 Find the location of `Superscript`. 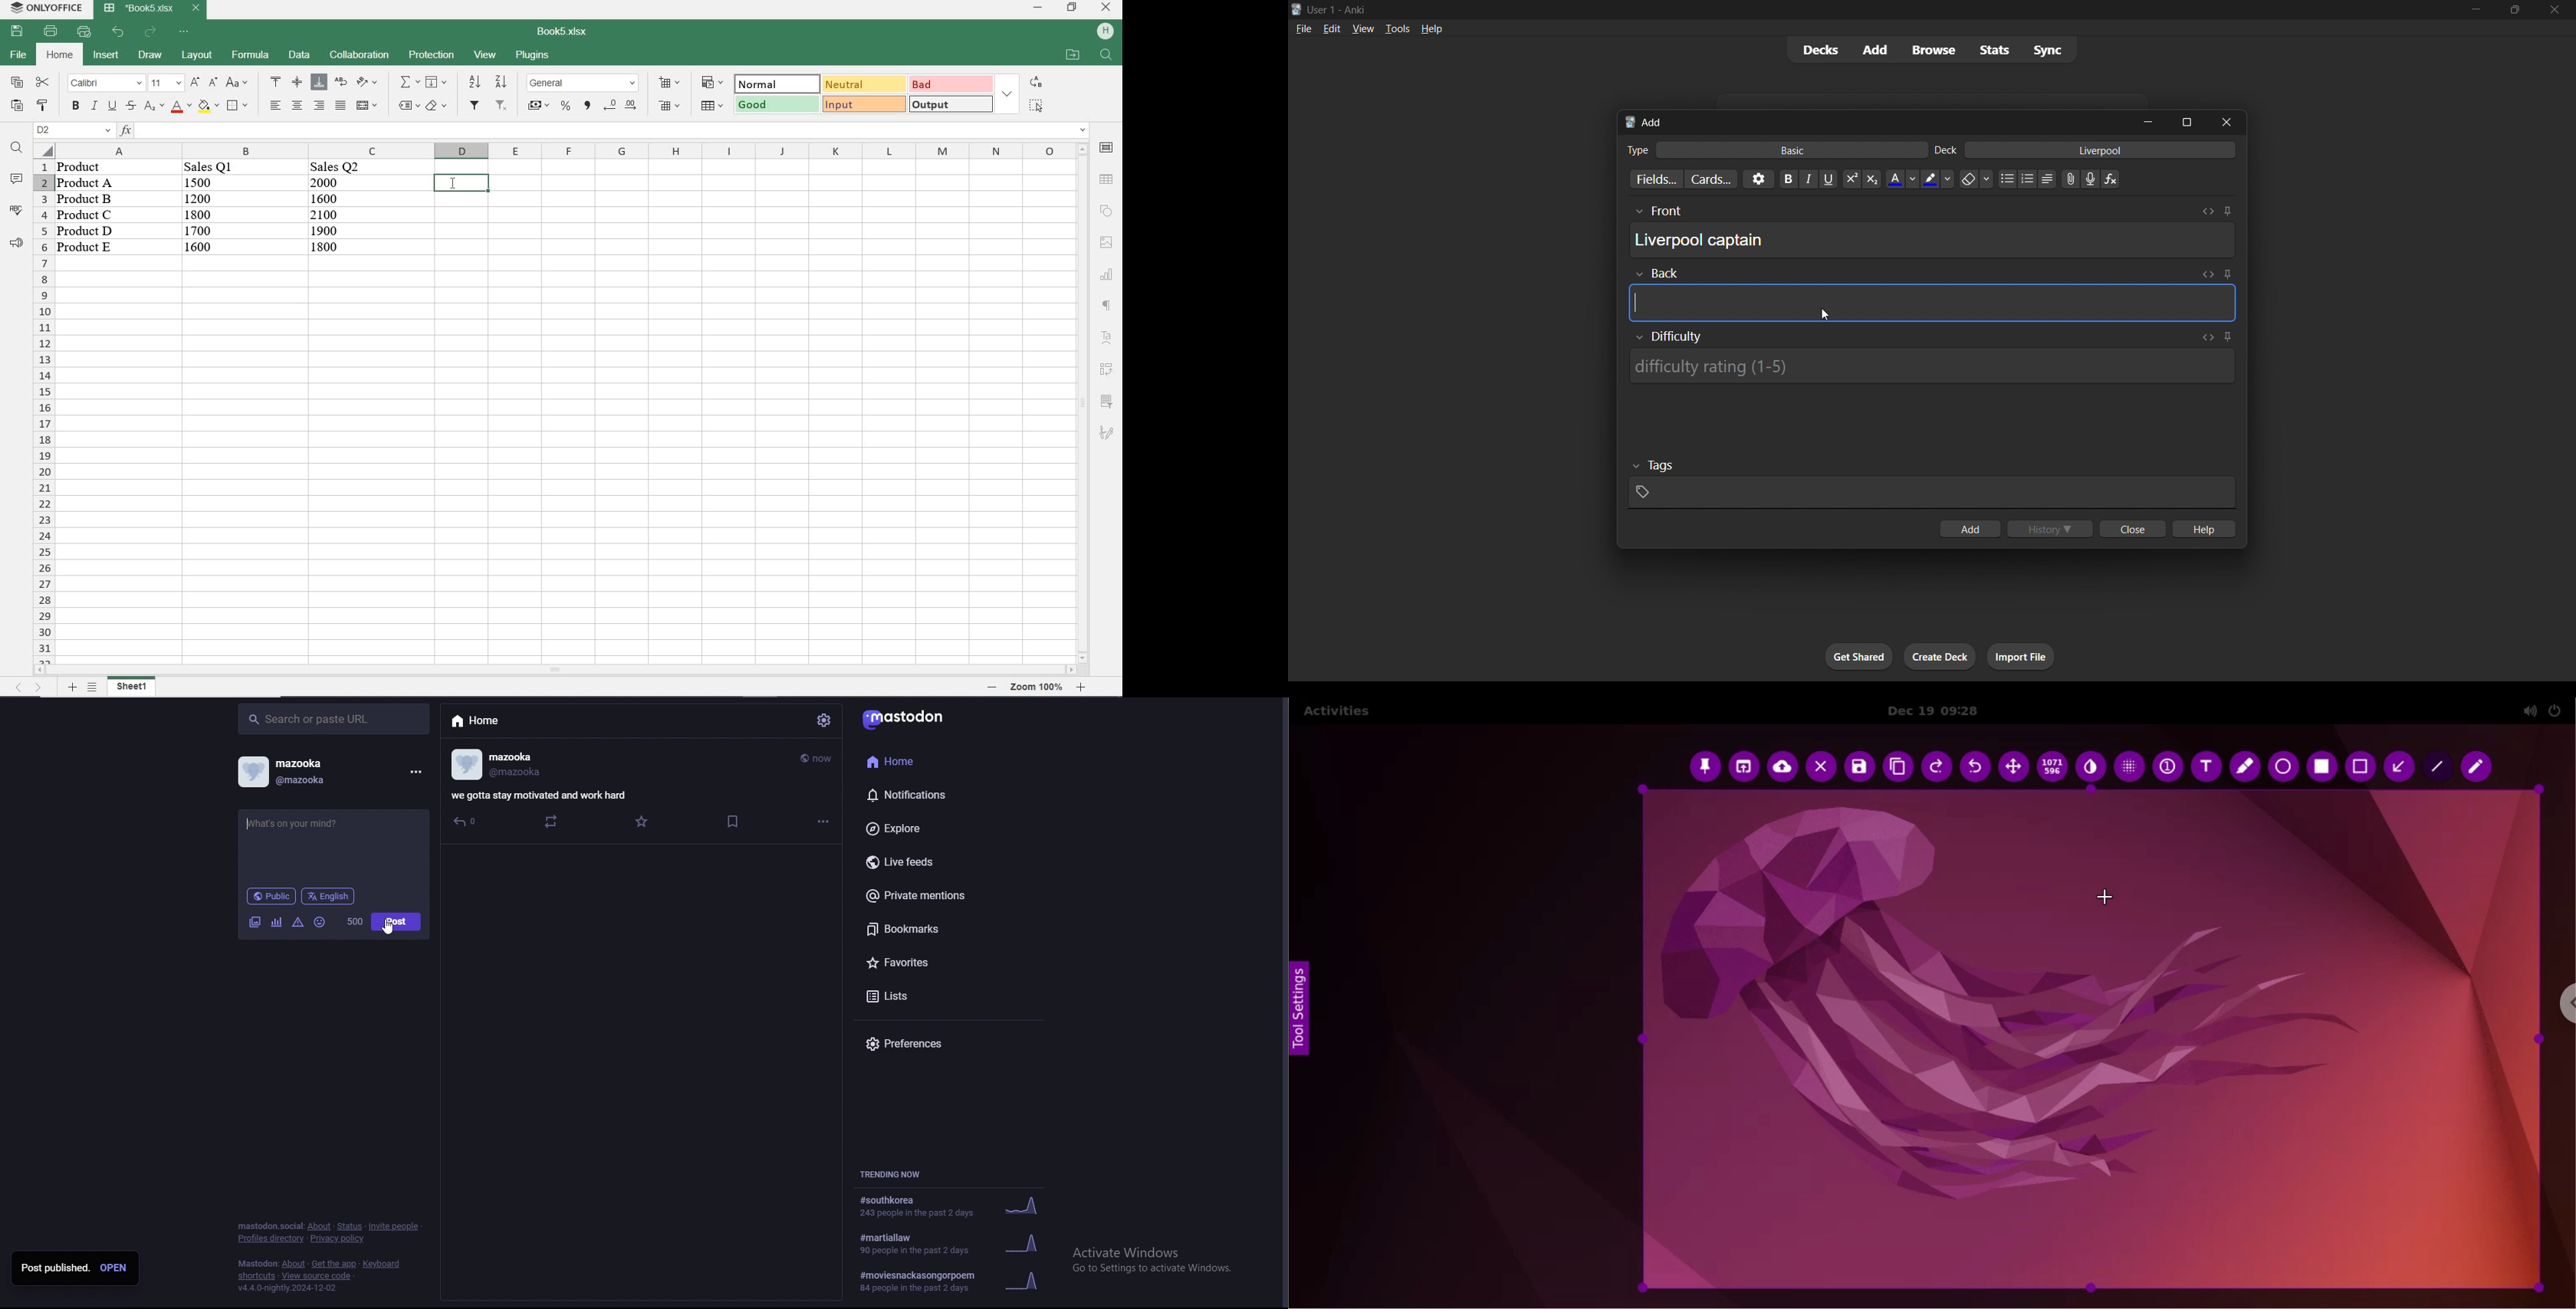

Superscript is located at coordinates (1852, 179).